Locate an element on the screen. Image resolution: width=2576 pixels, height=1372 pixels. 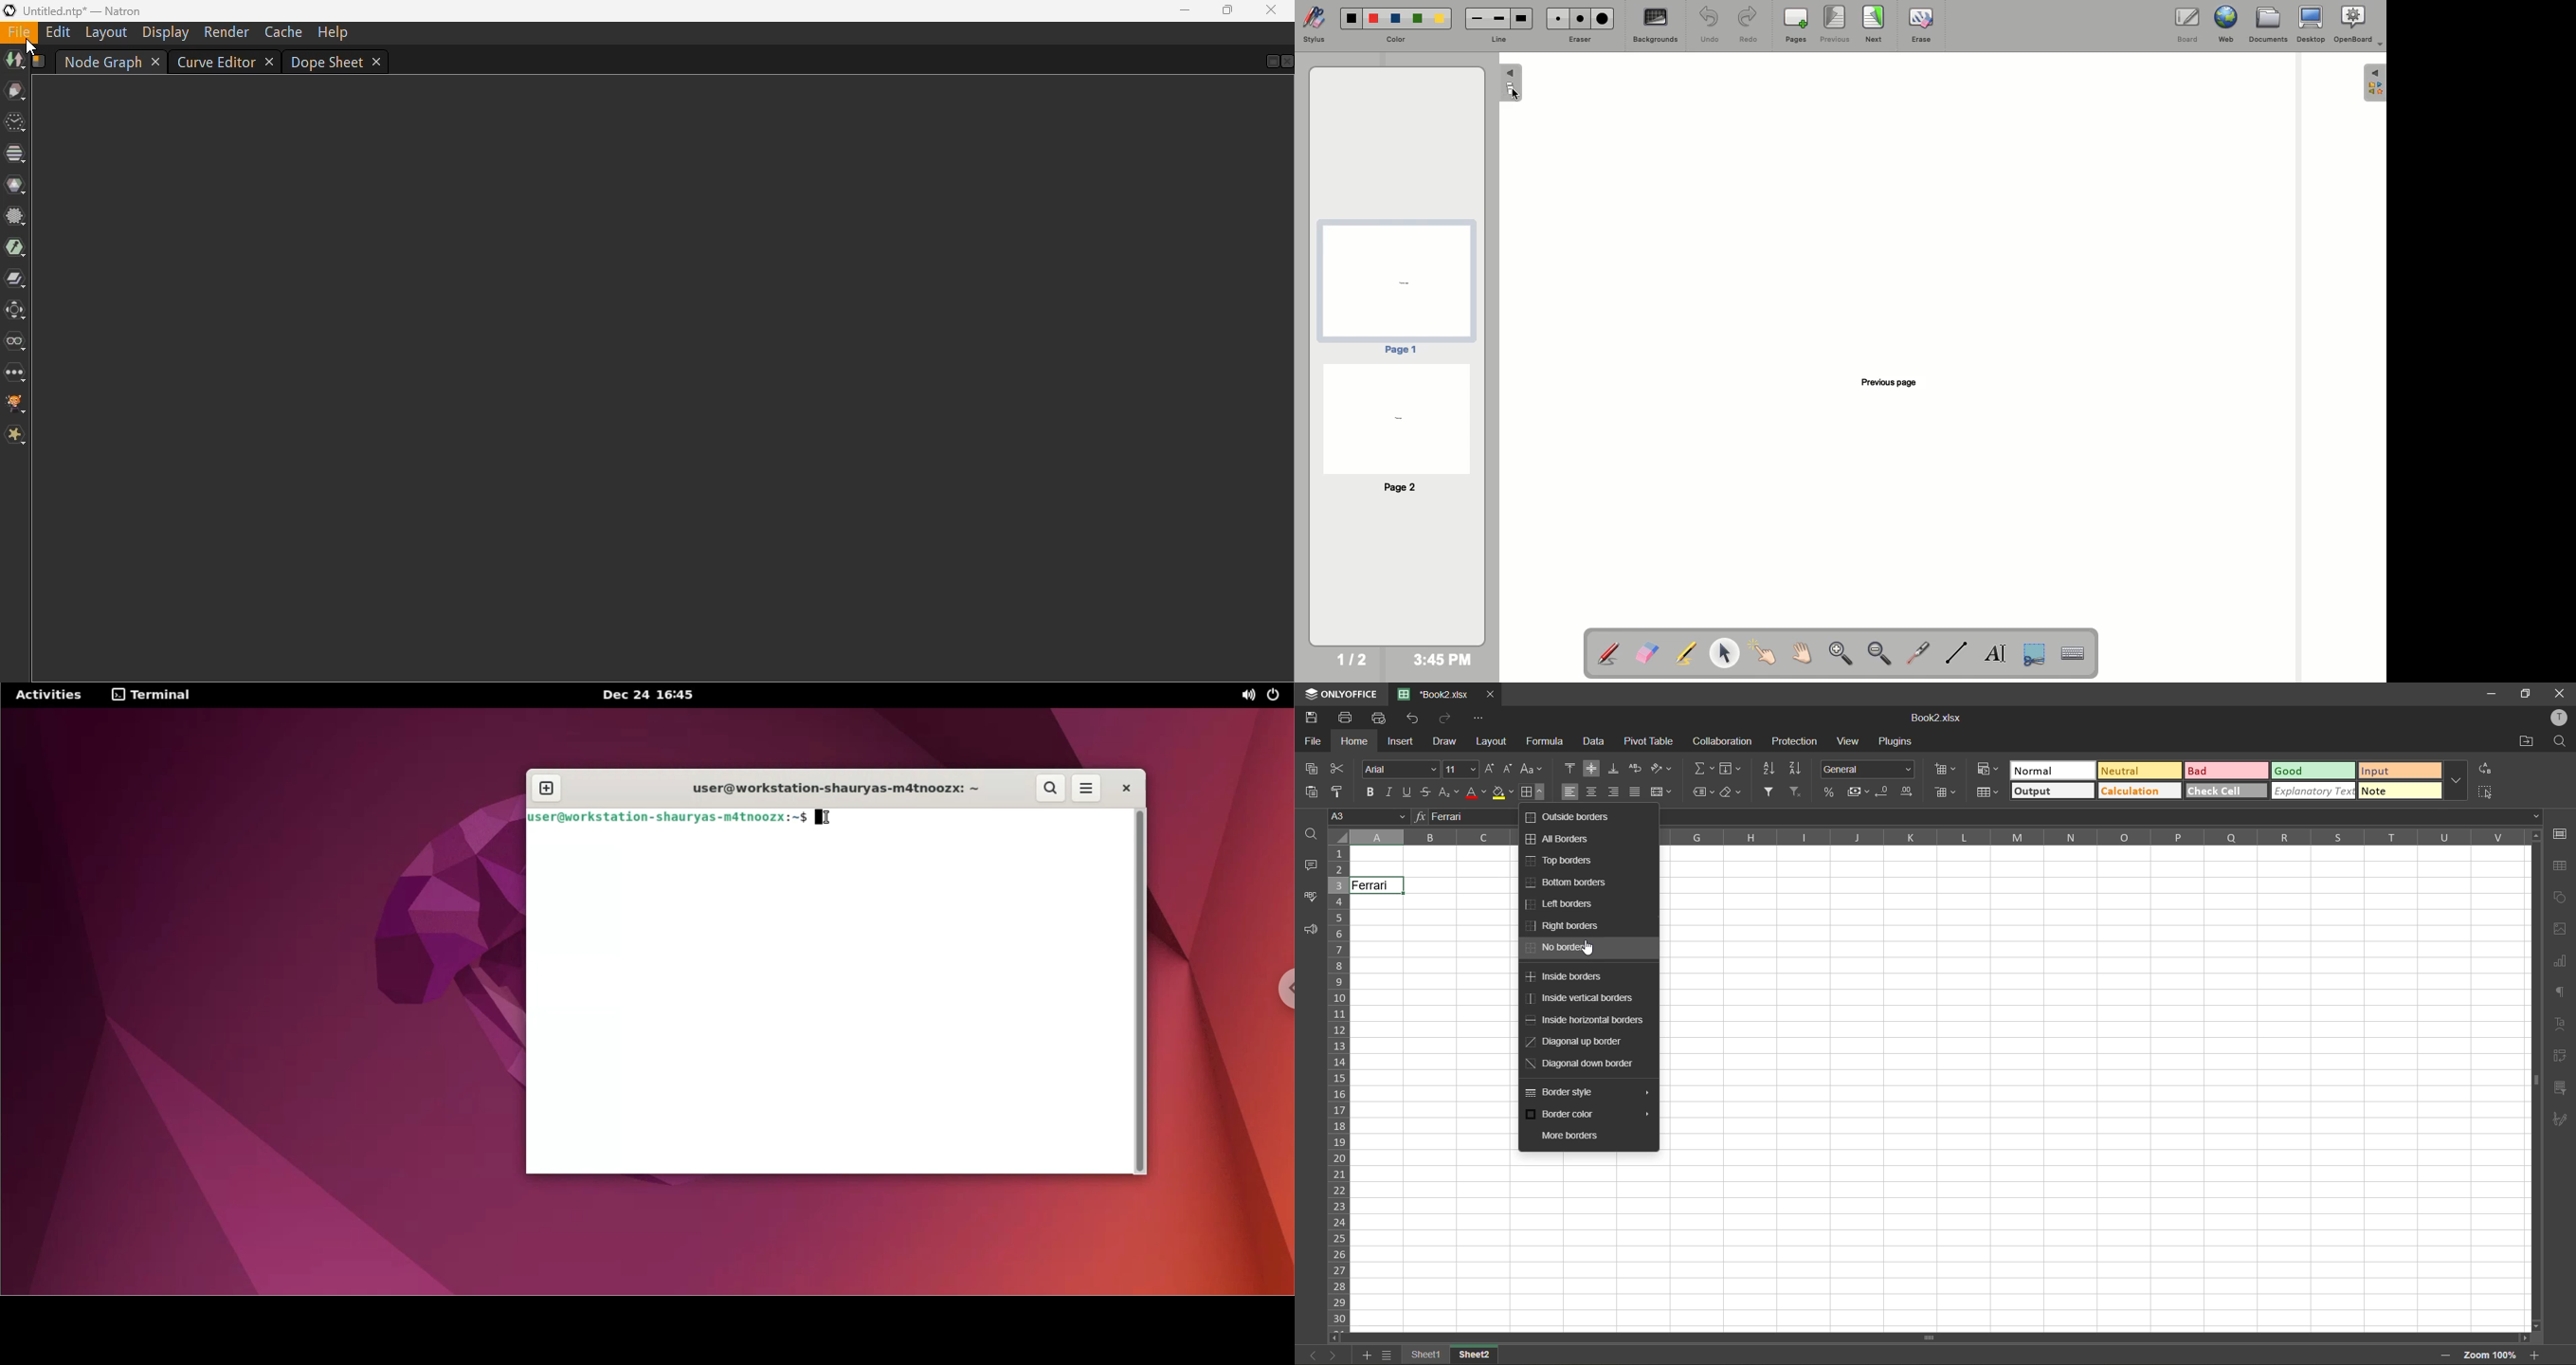
insert is located at coordinates (1401, 741).